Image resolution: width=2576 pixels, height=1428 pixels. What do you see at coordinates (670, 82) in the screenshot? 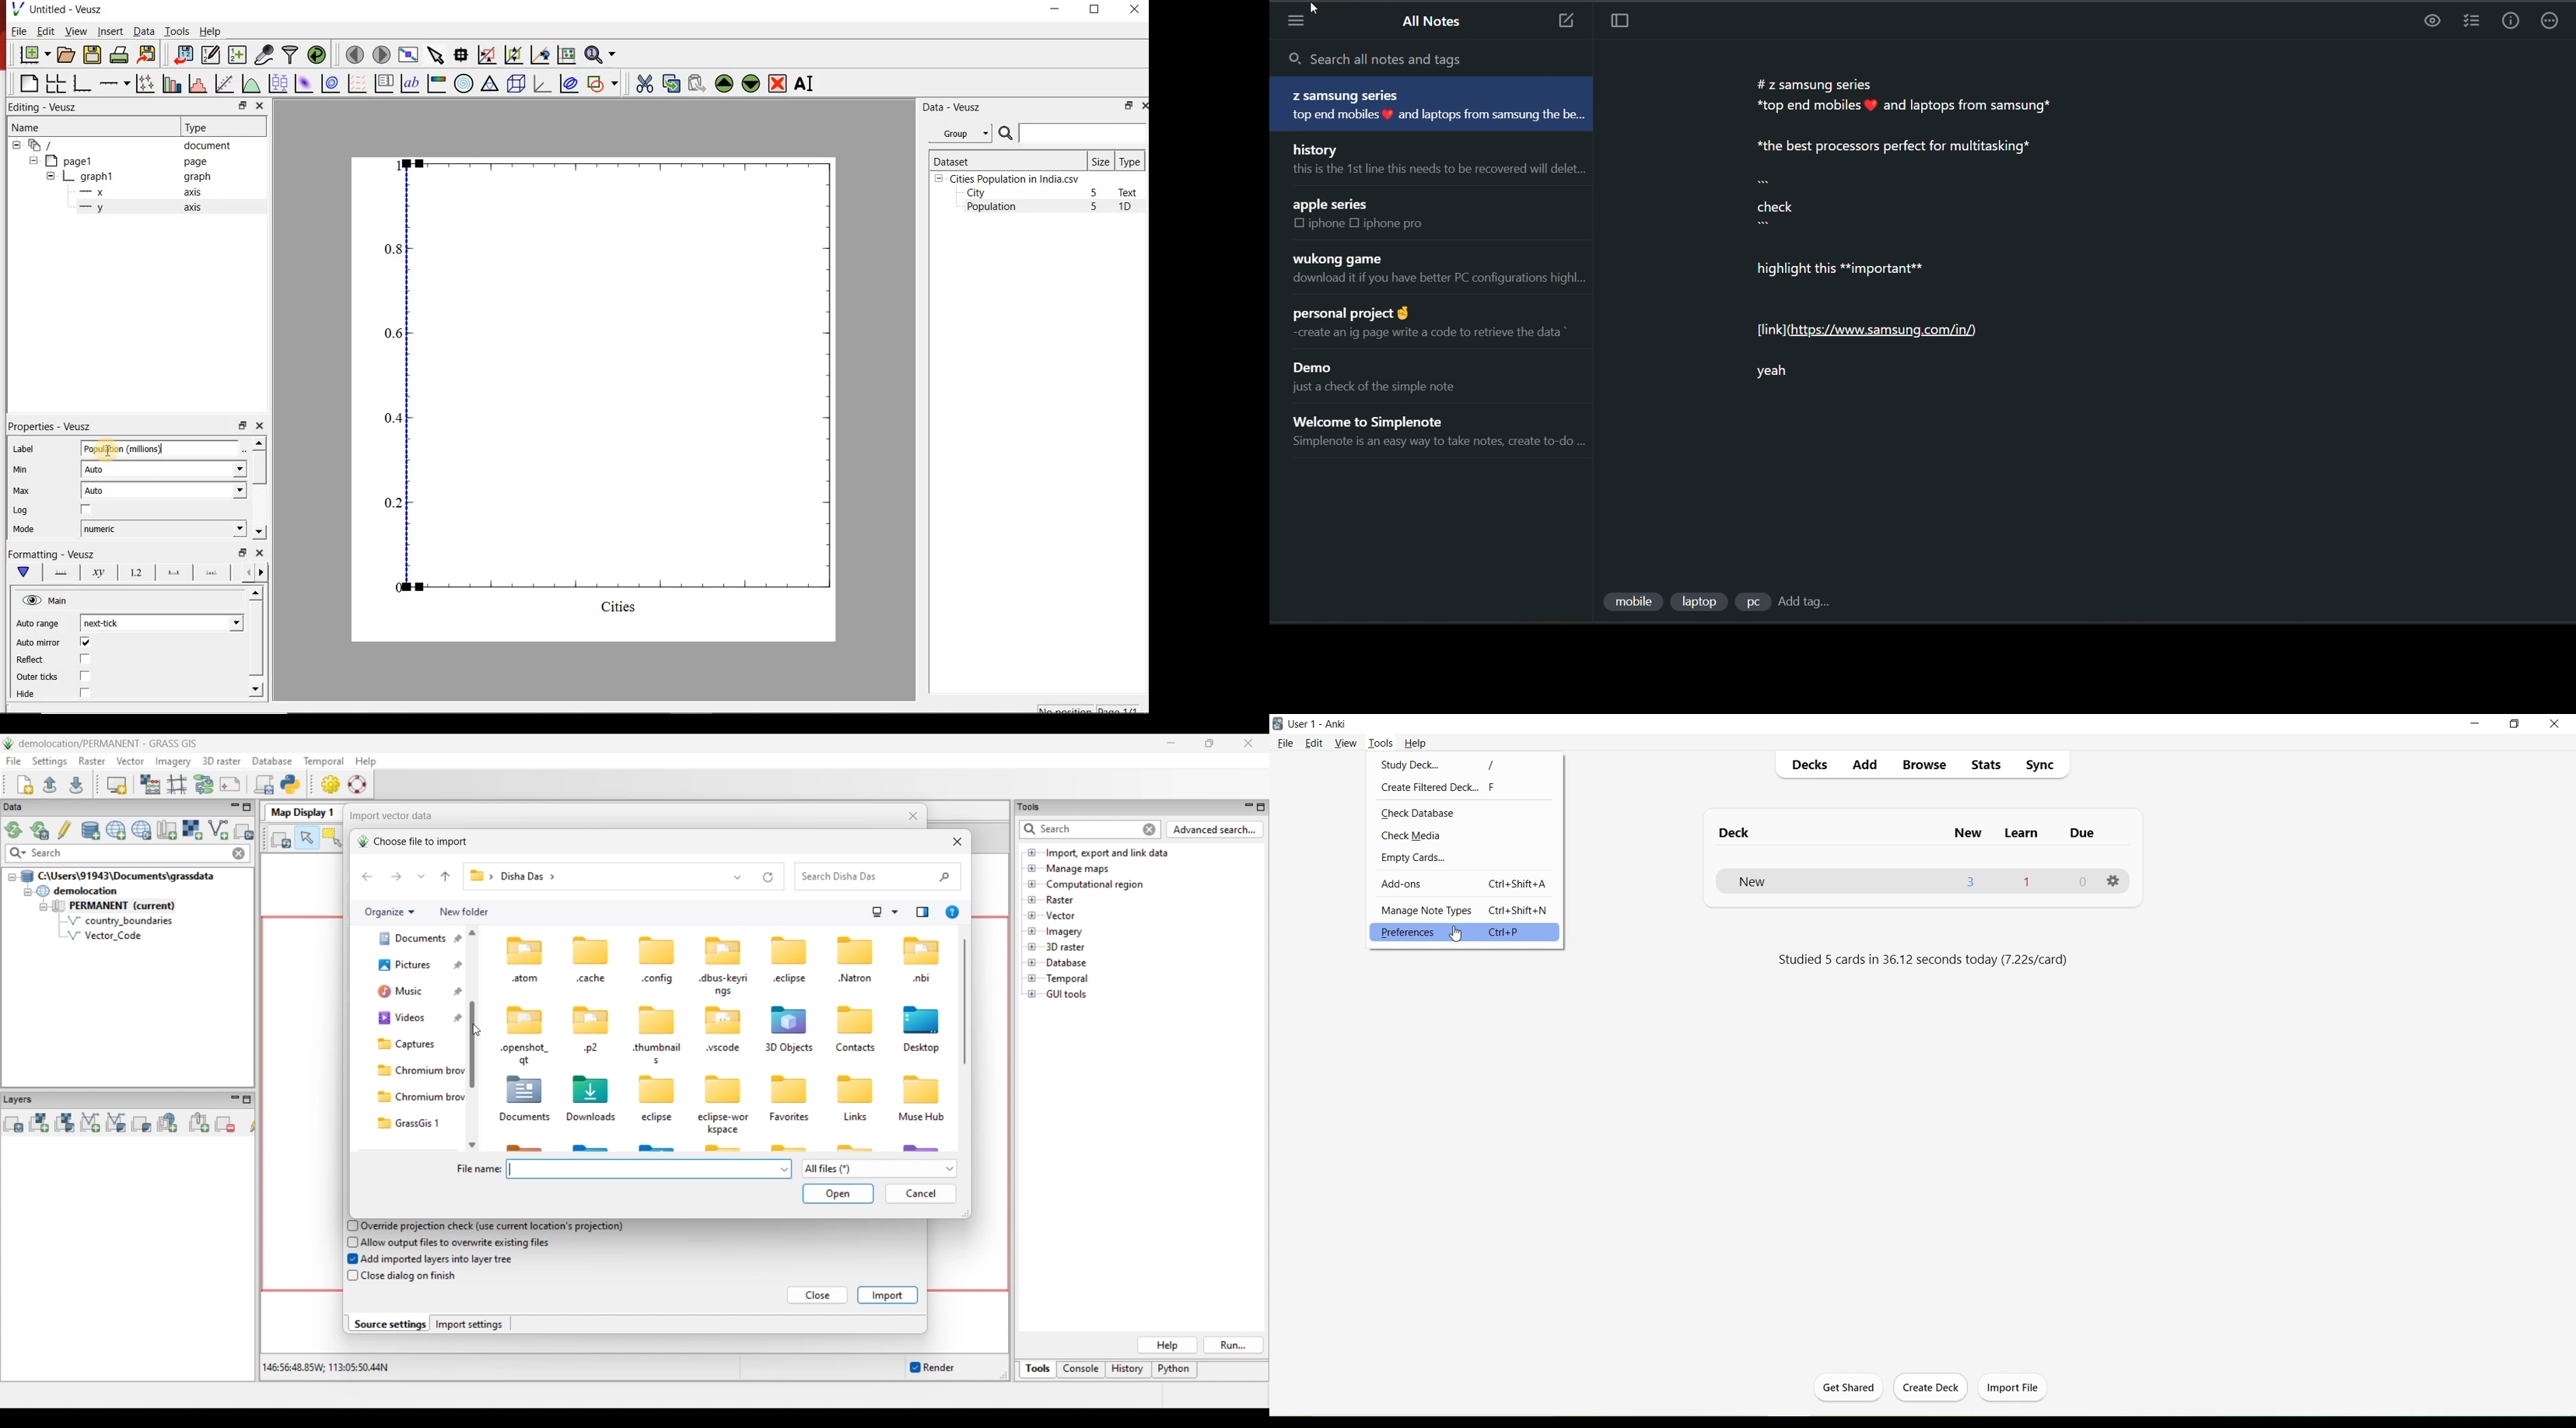
I see `copy the selected widget` at bounding box center [670, 82].